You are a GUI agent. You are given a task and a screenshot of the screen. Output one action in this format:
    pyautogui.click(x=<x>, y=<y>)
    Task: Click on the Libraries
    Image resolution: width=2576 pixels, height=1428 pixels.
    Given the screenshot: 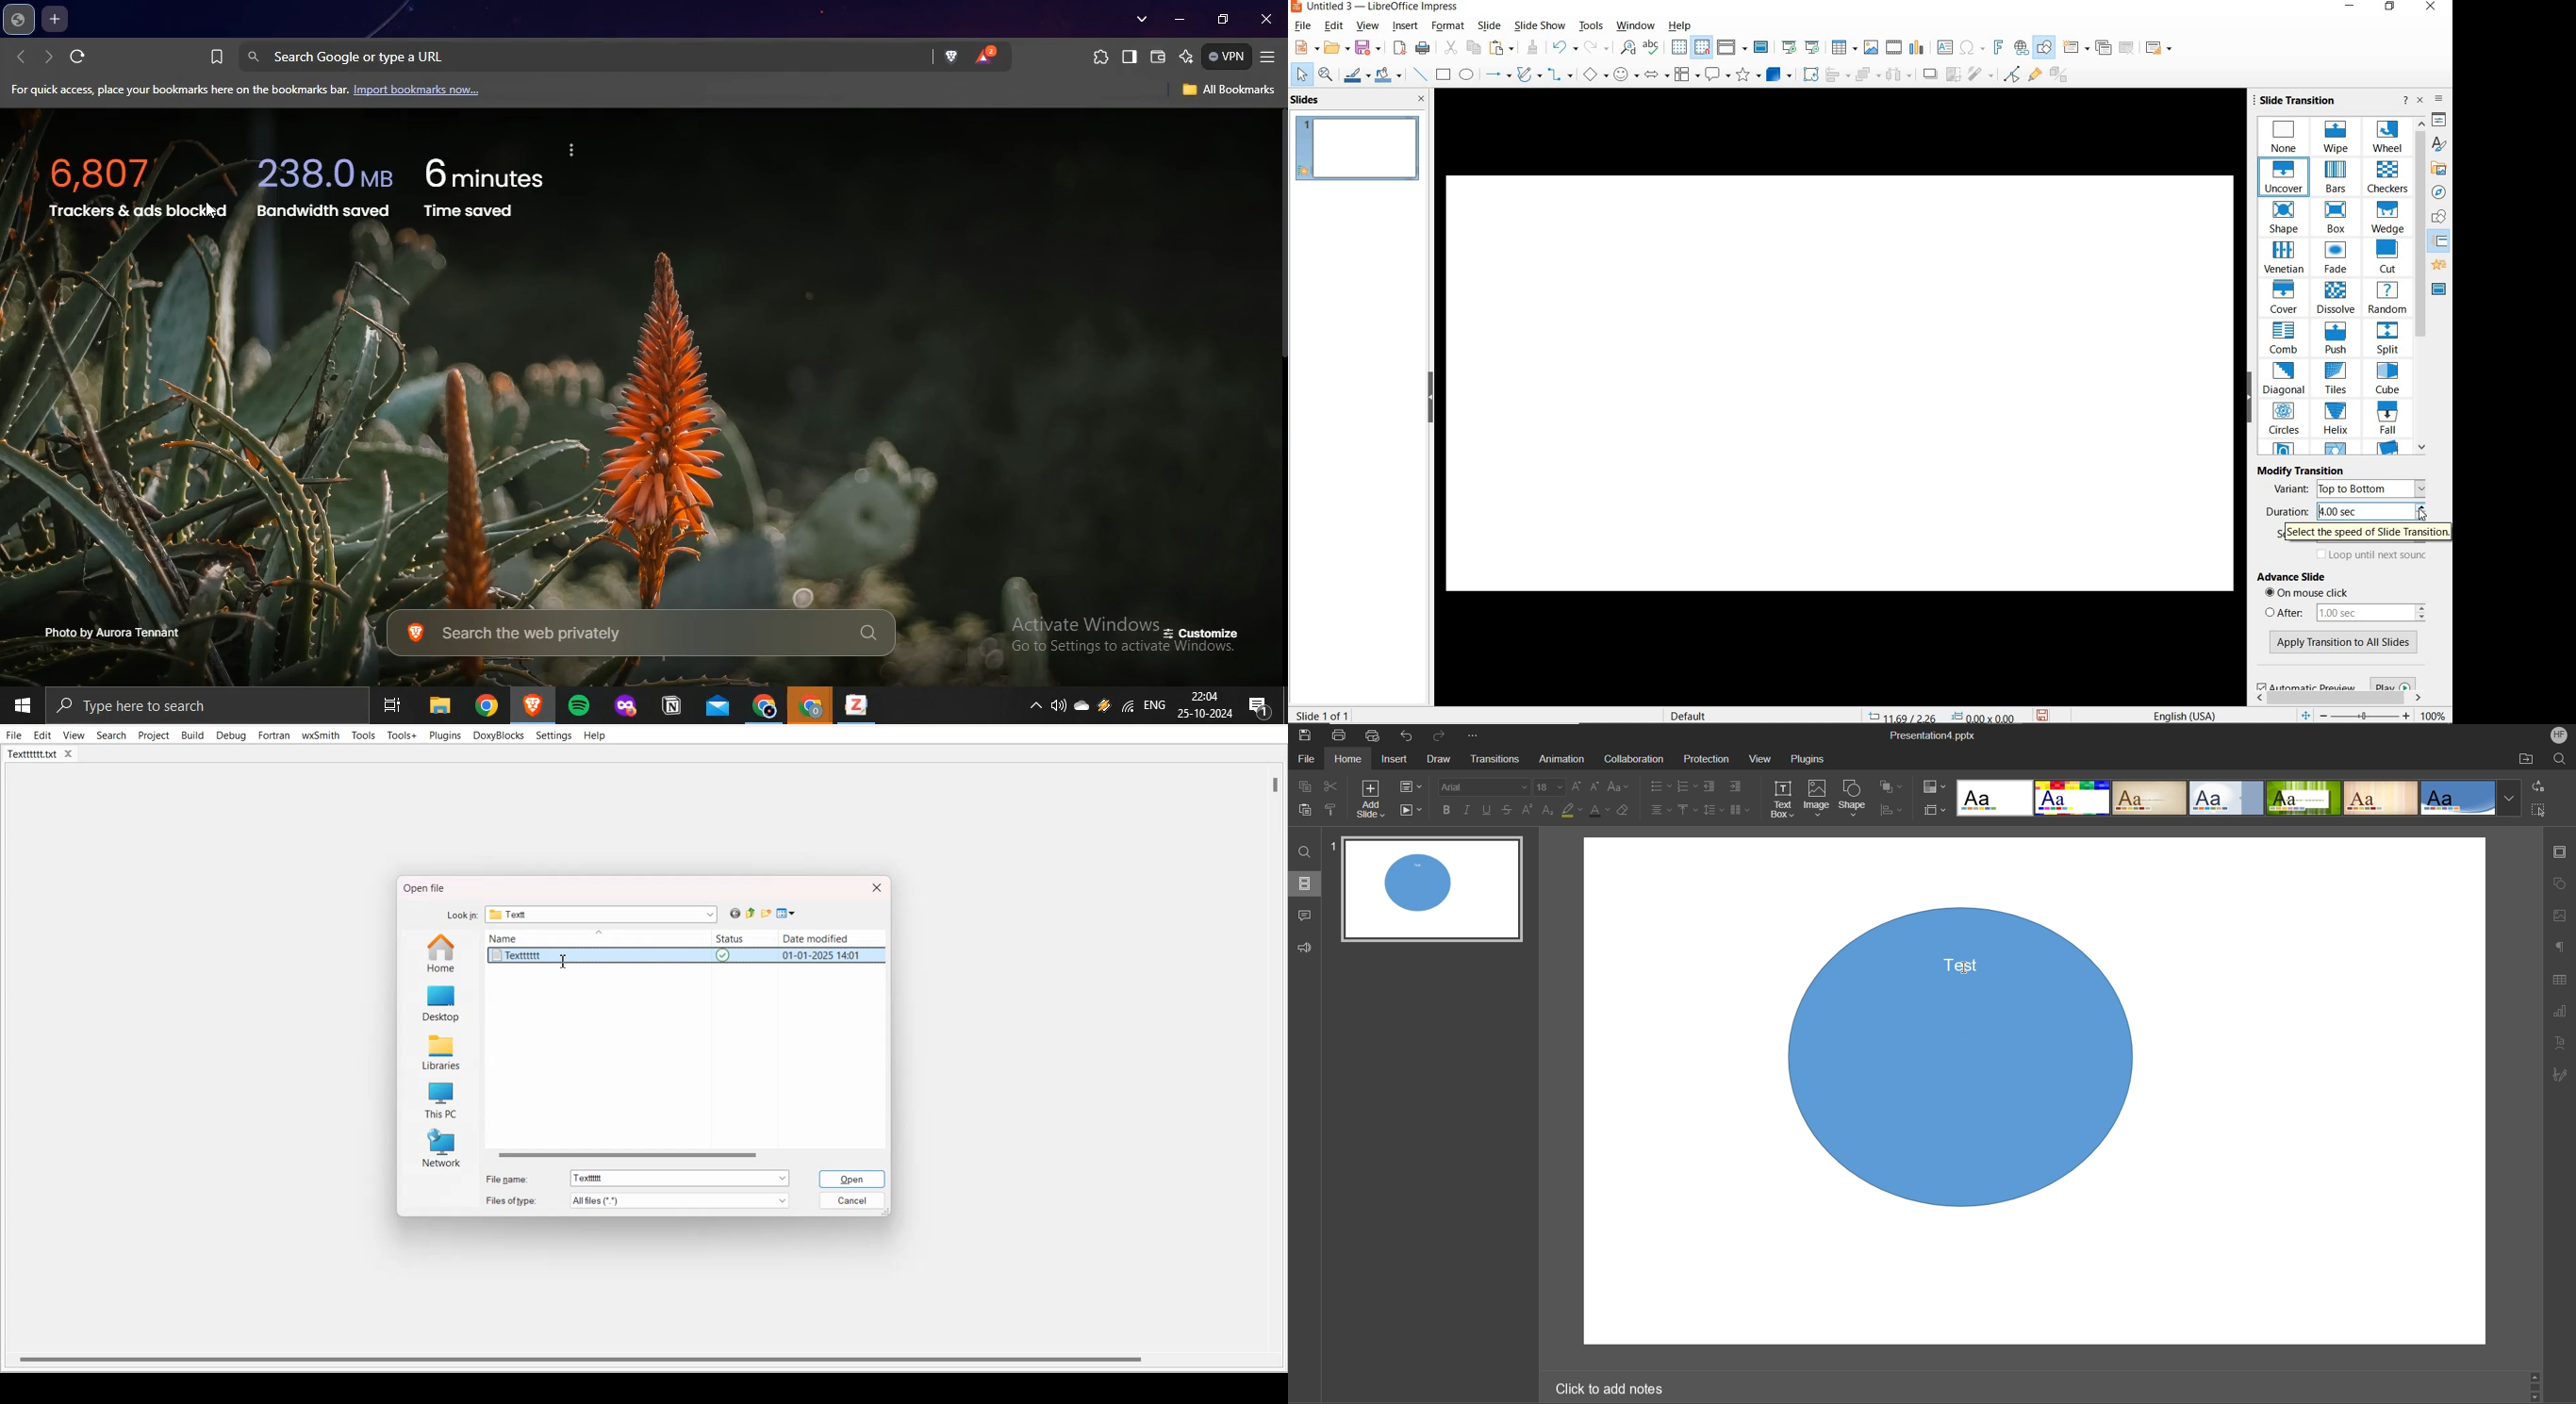 What is the action you would take?
    pyautogui.click(x=443, y=1051)
    